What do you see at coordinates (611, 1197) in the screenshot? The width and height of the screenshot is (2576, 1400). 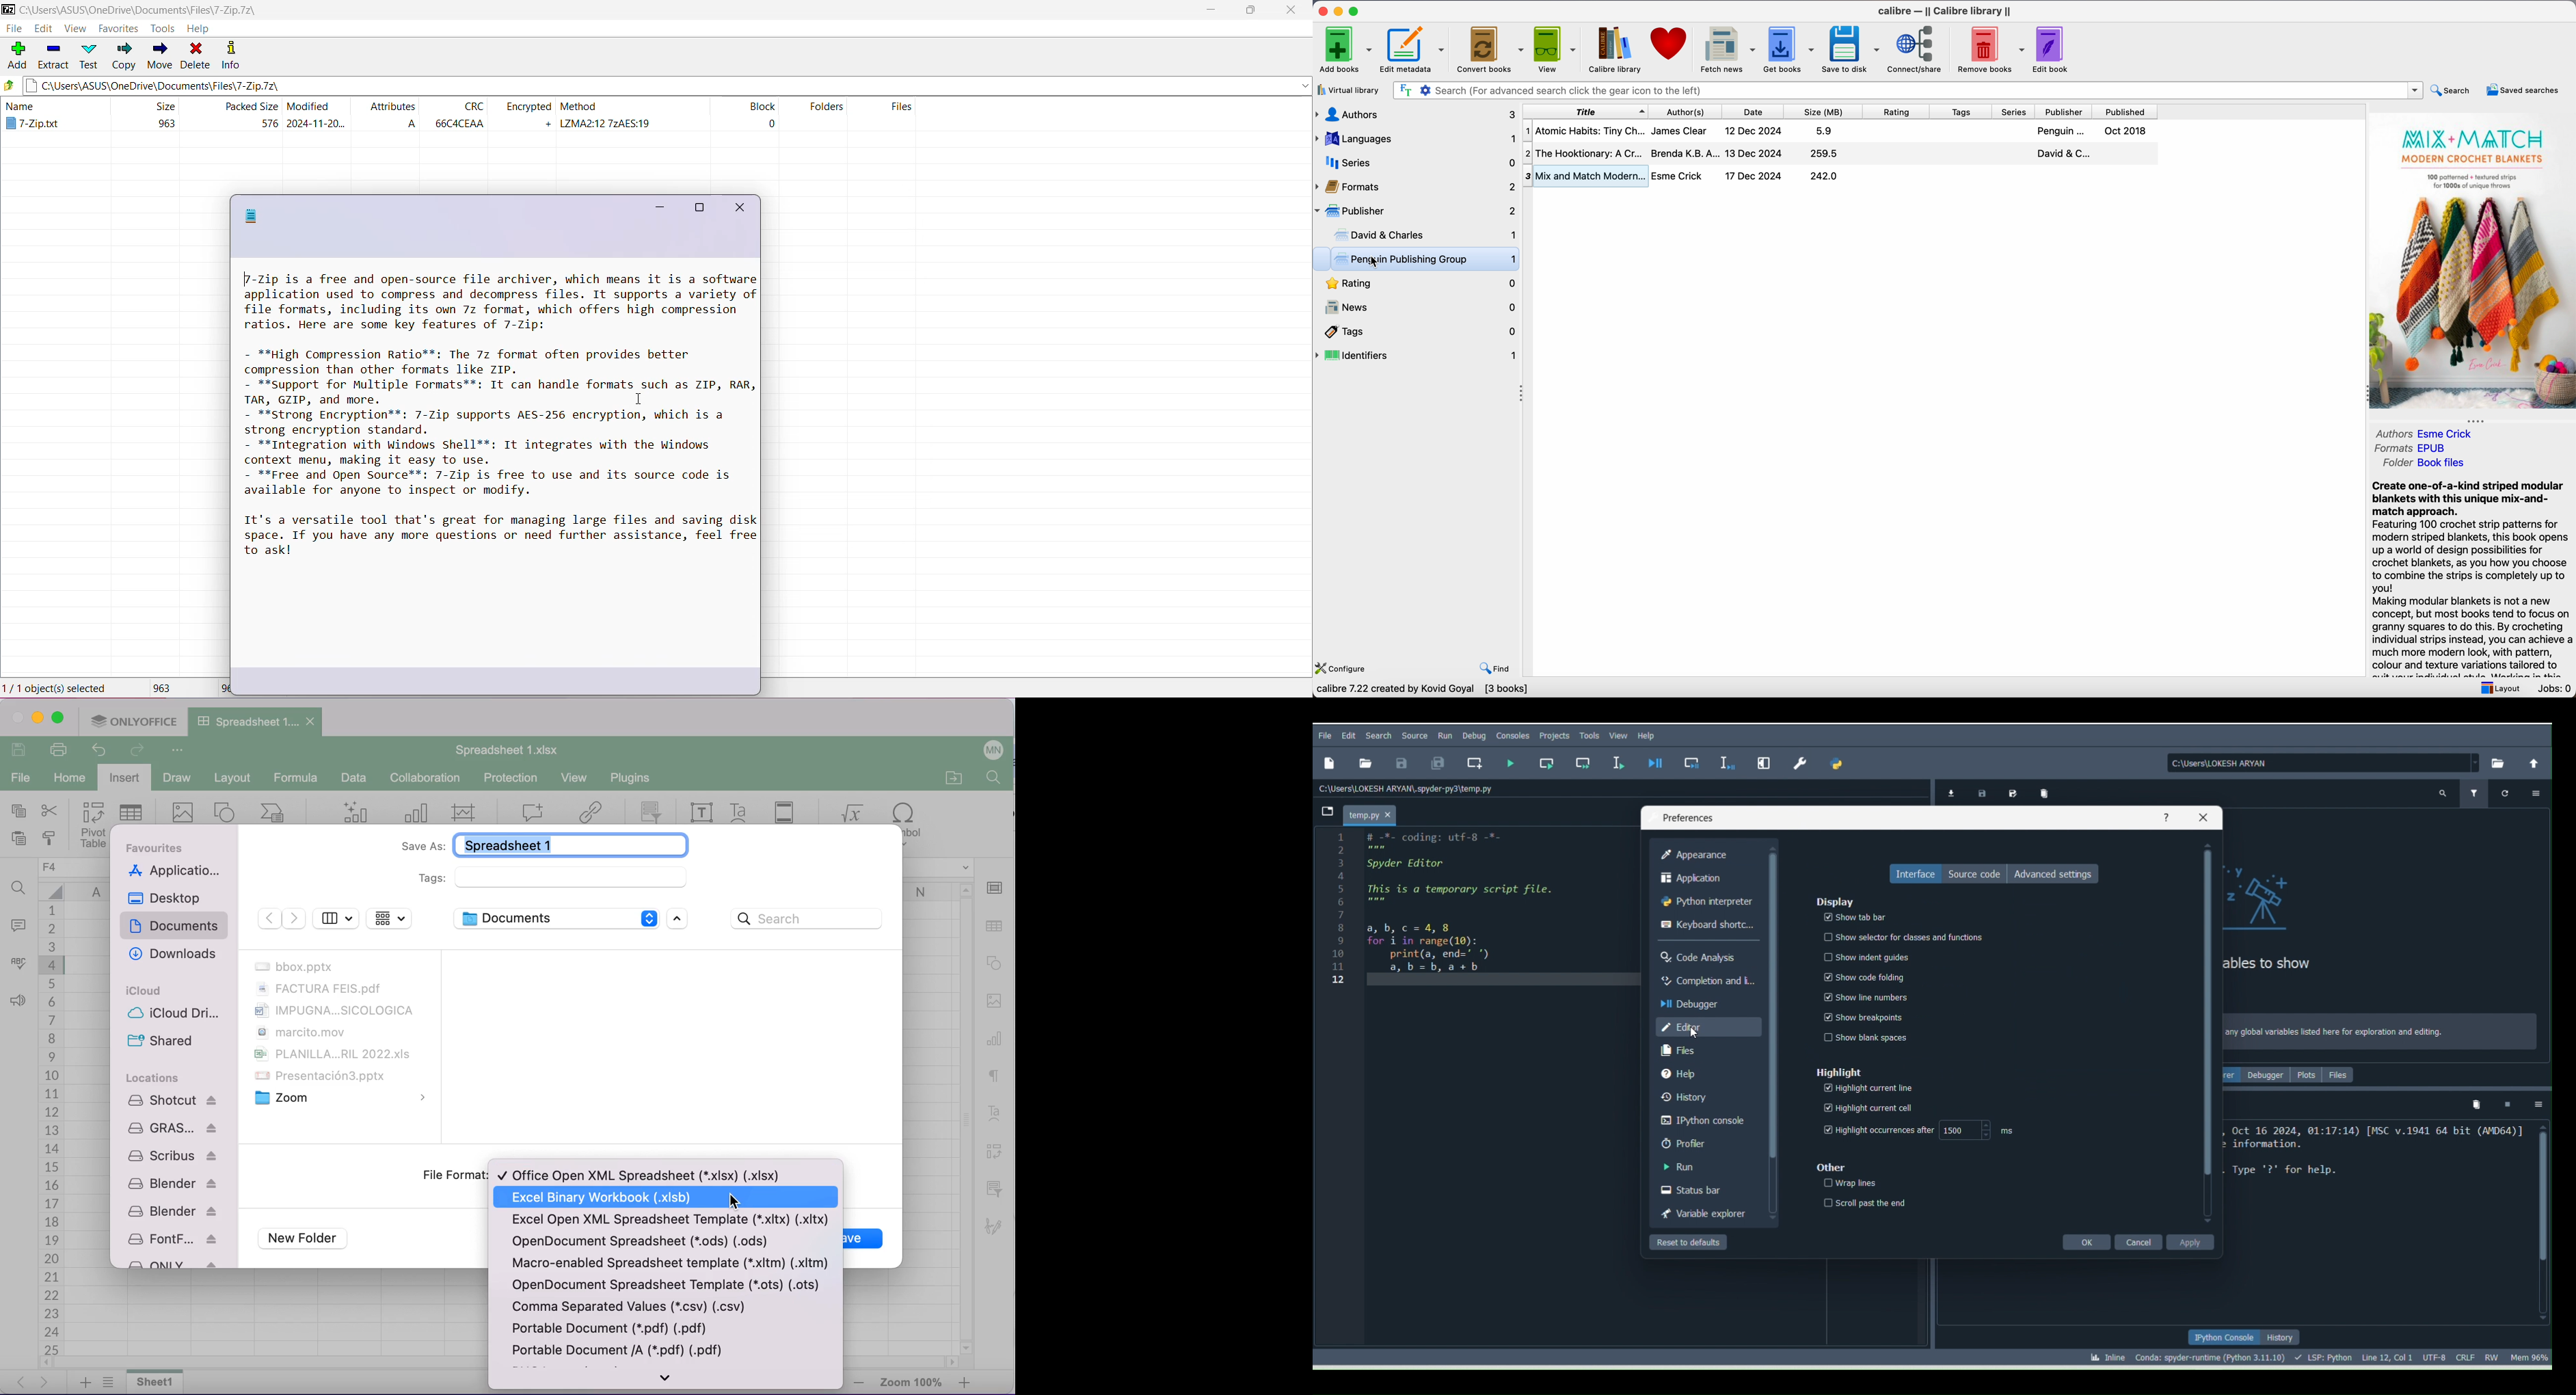 I see `excel binary workbook` at bounding box center [611, 1197].